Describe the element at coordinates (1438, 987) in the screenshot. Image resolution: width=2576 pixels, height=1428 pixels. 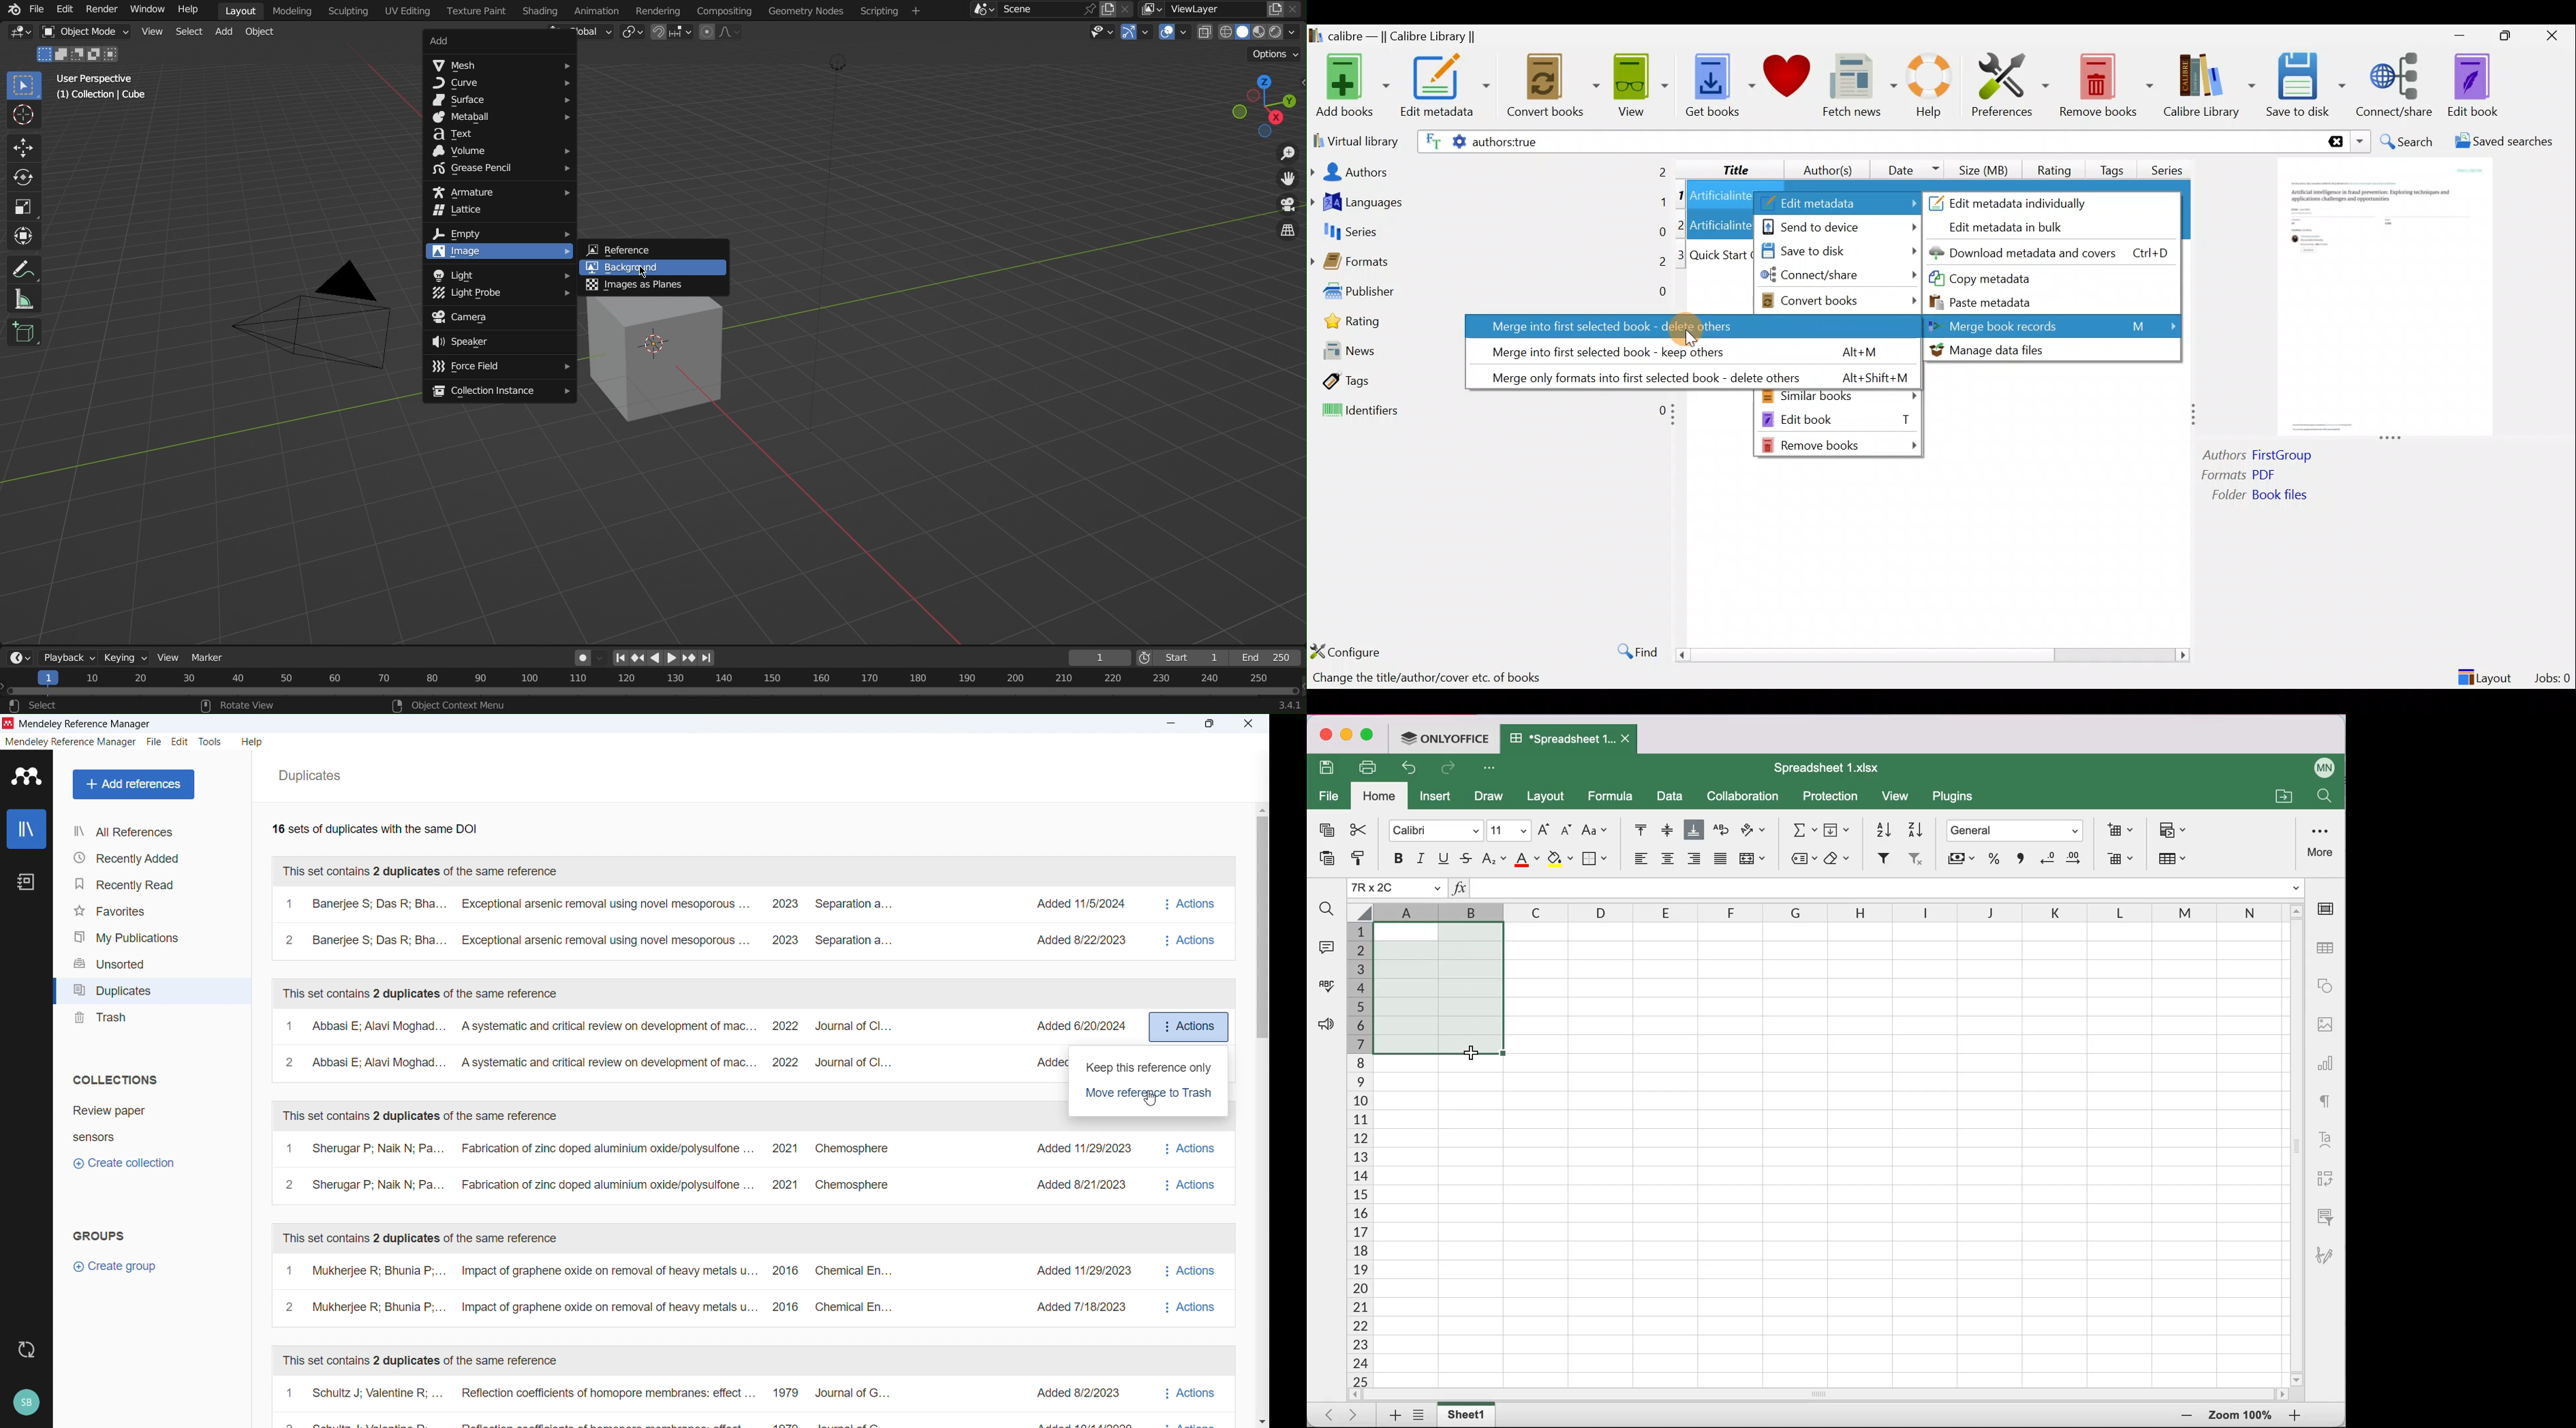
I see `selected cells` at that location.